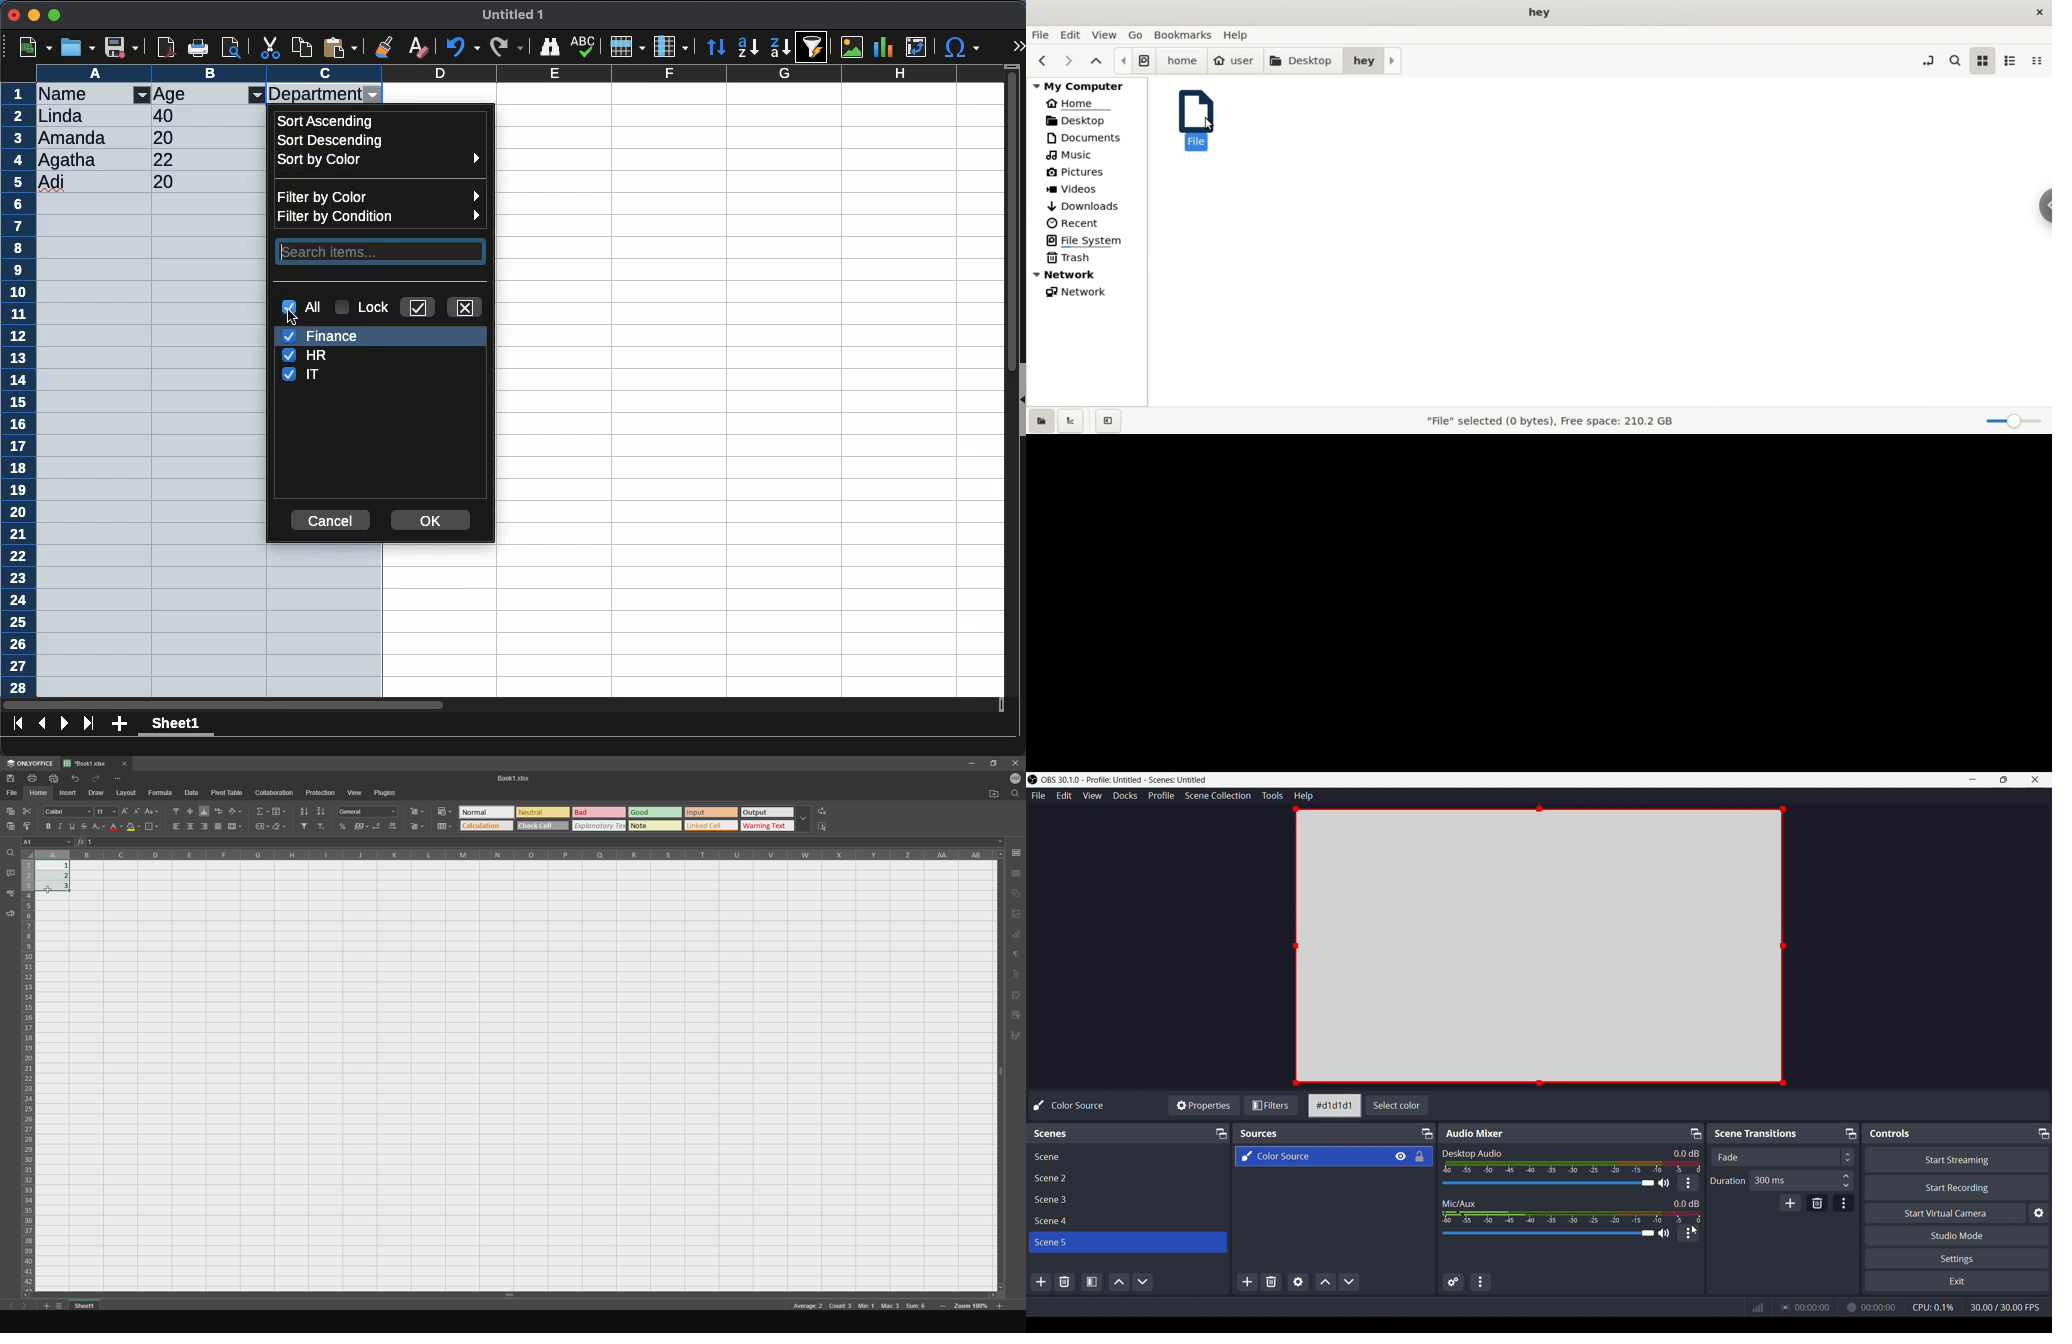 This screenshot has width=2072, height=1344. I want to click on filter, so click(1016, 1015).